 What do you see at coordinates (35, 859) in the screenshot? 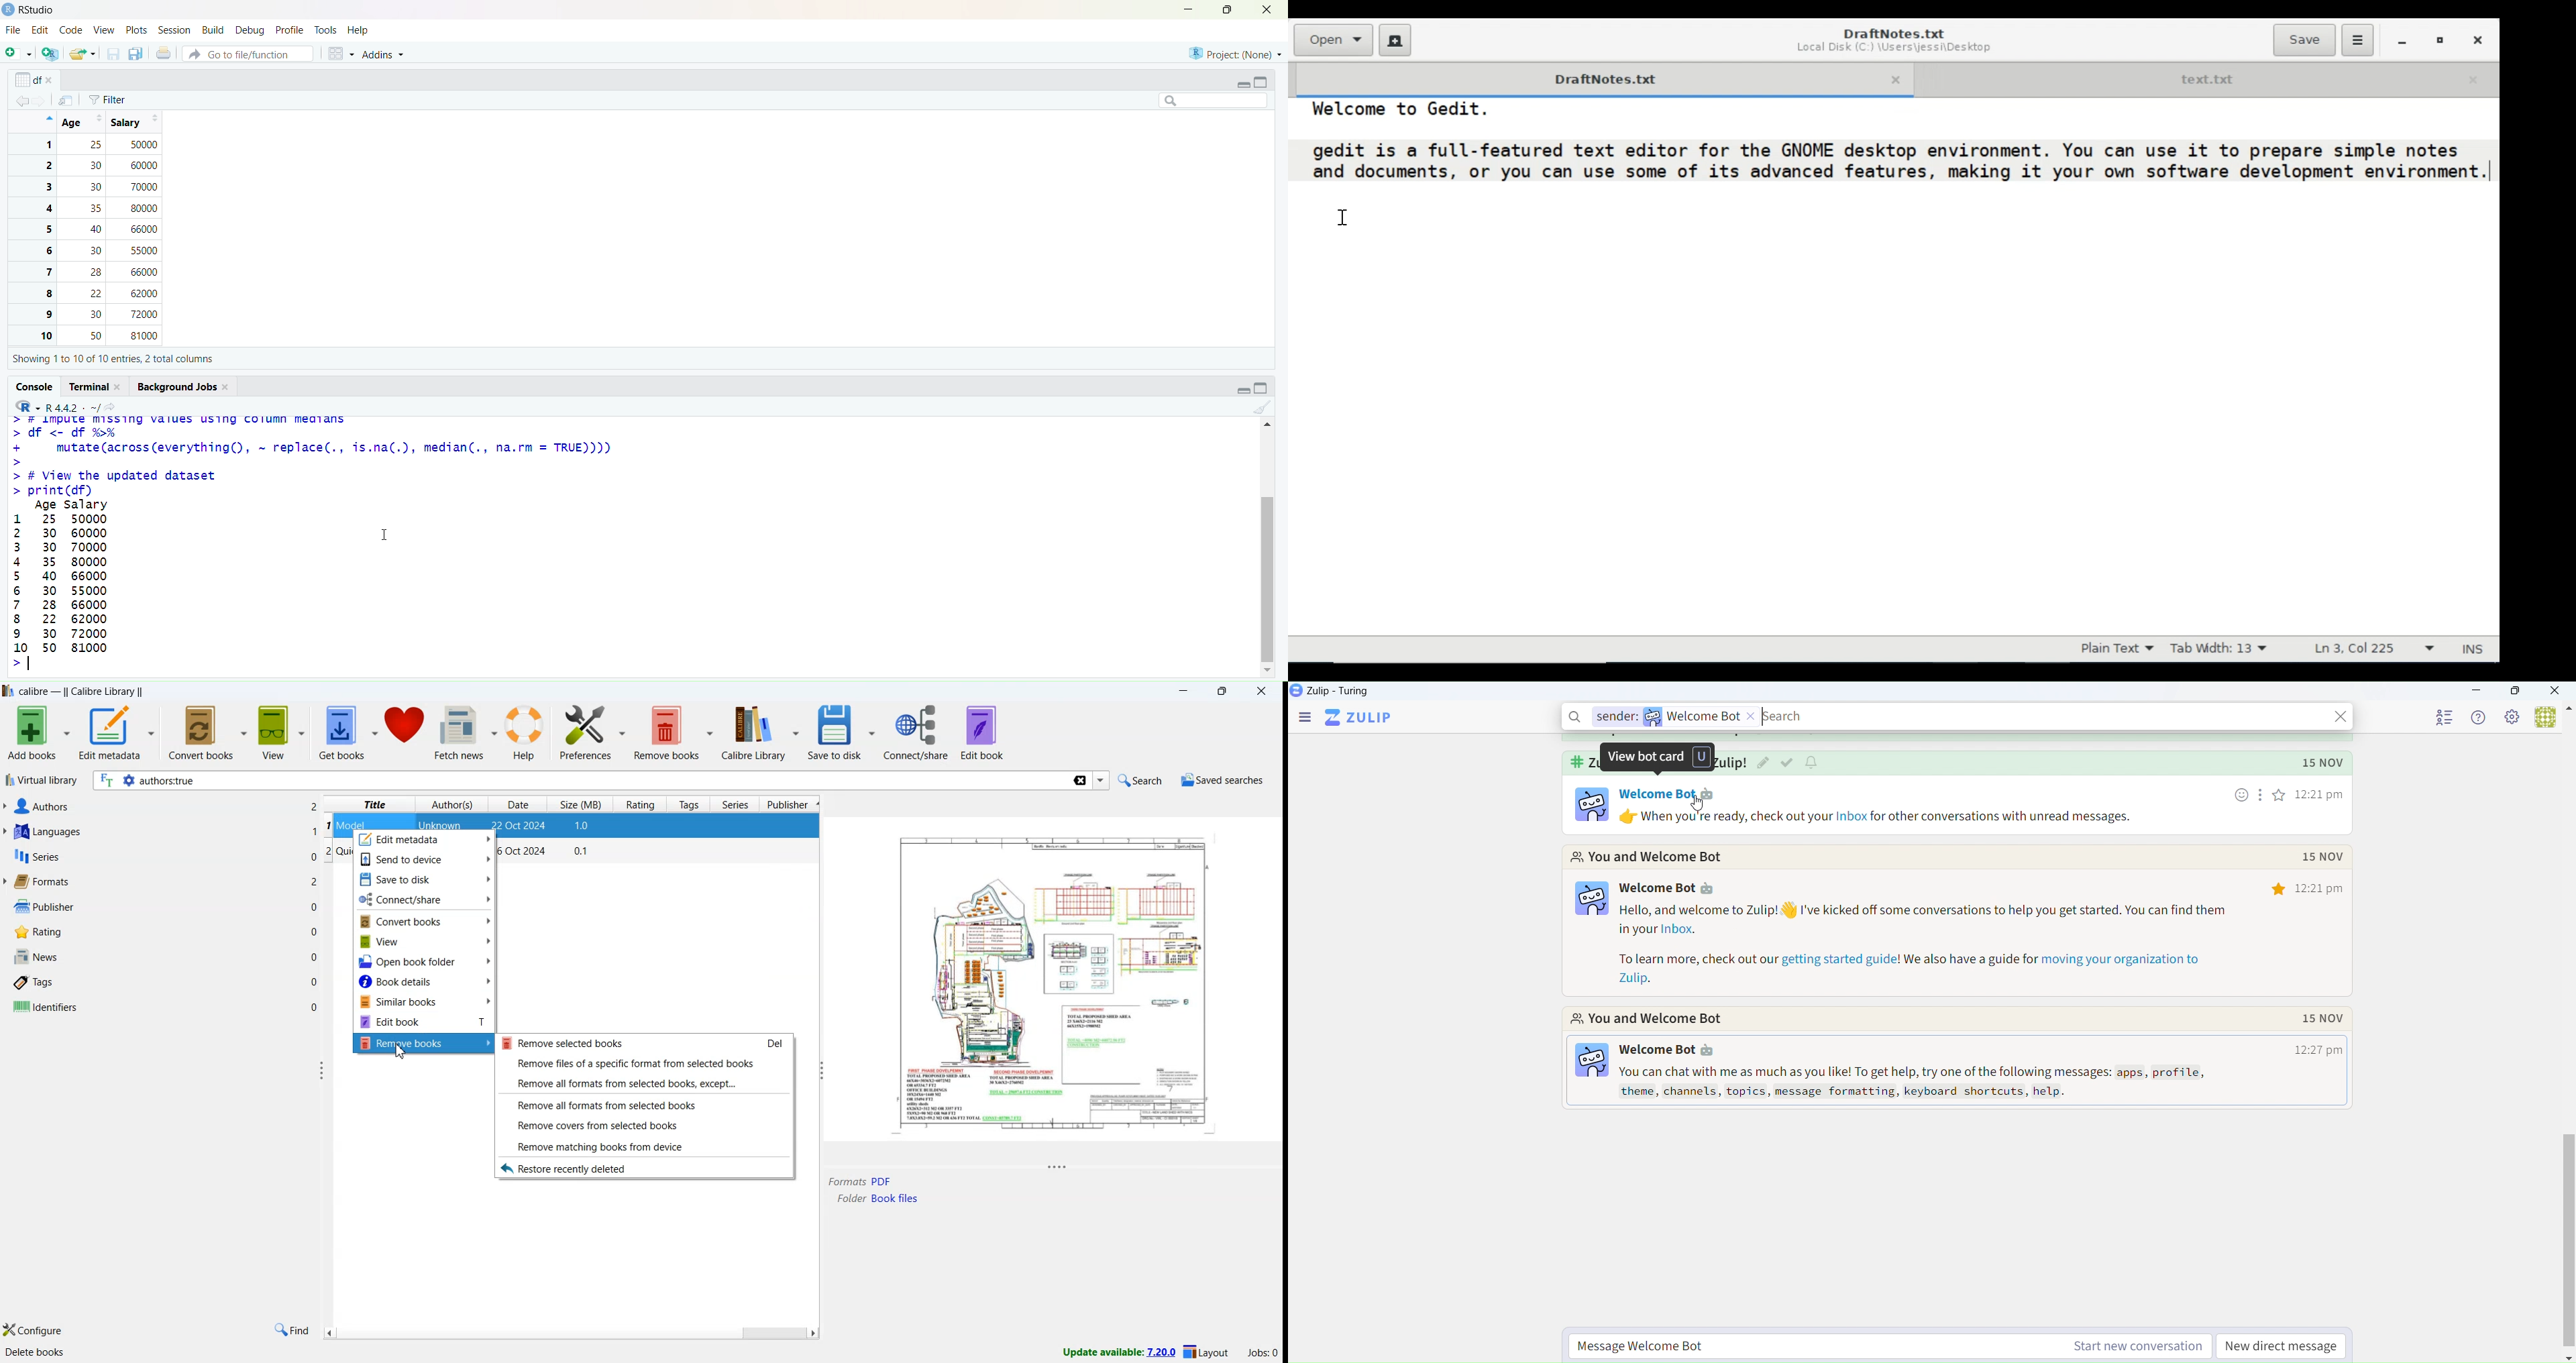
I see `series` at bounding box center [35, 859].